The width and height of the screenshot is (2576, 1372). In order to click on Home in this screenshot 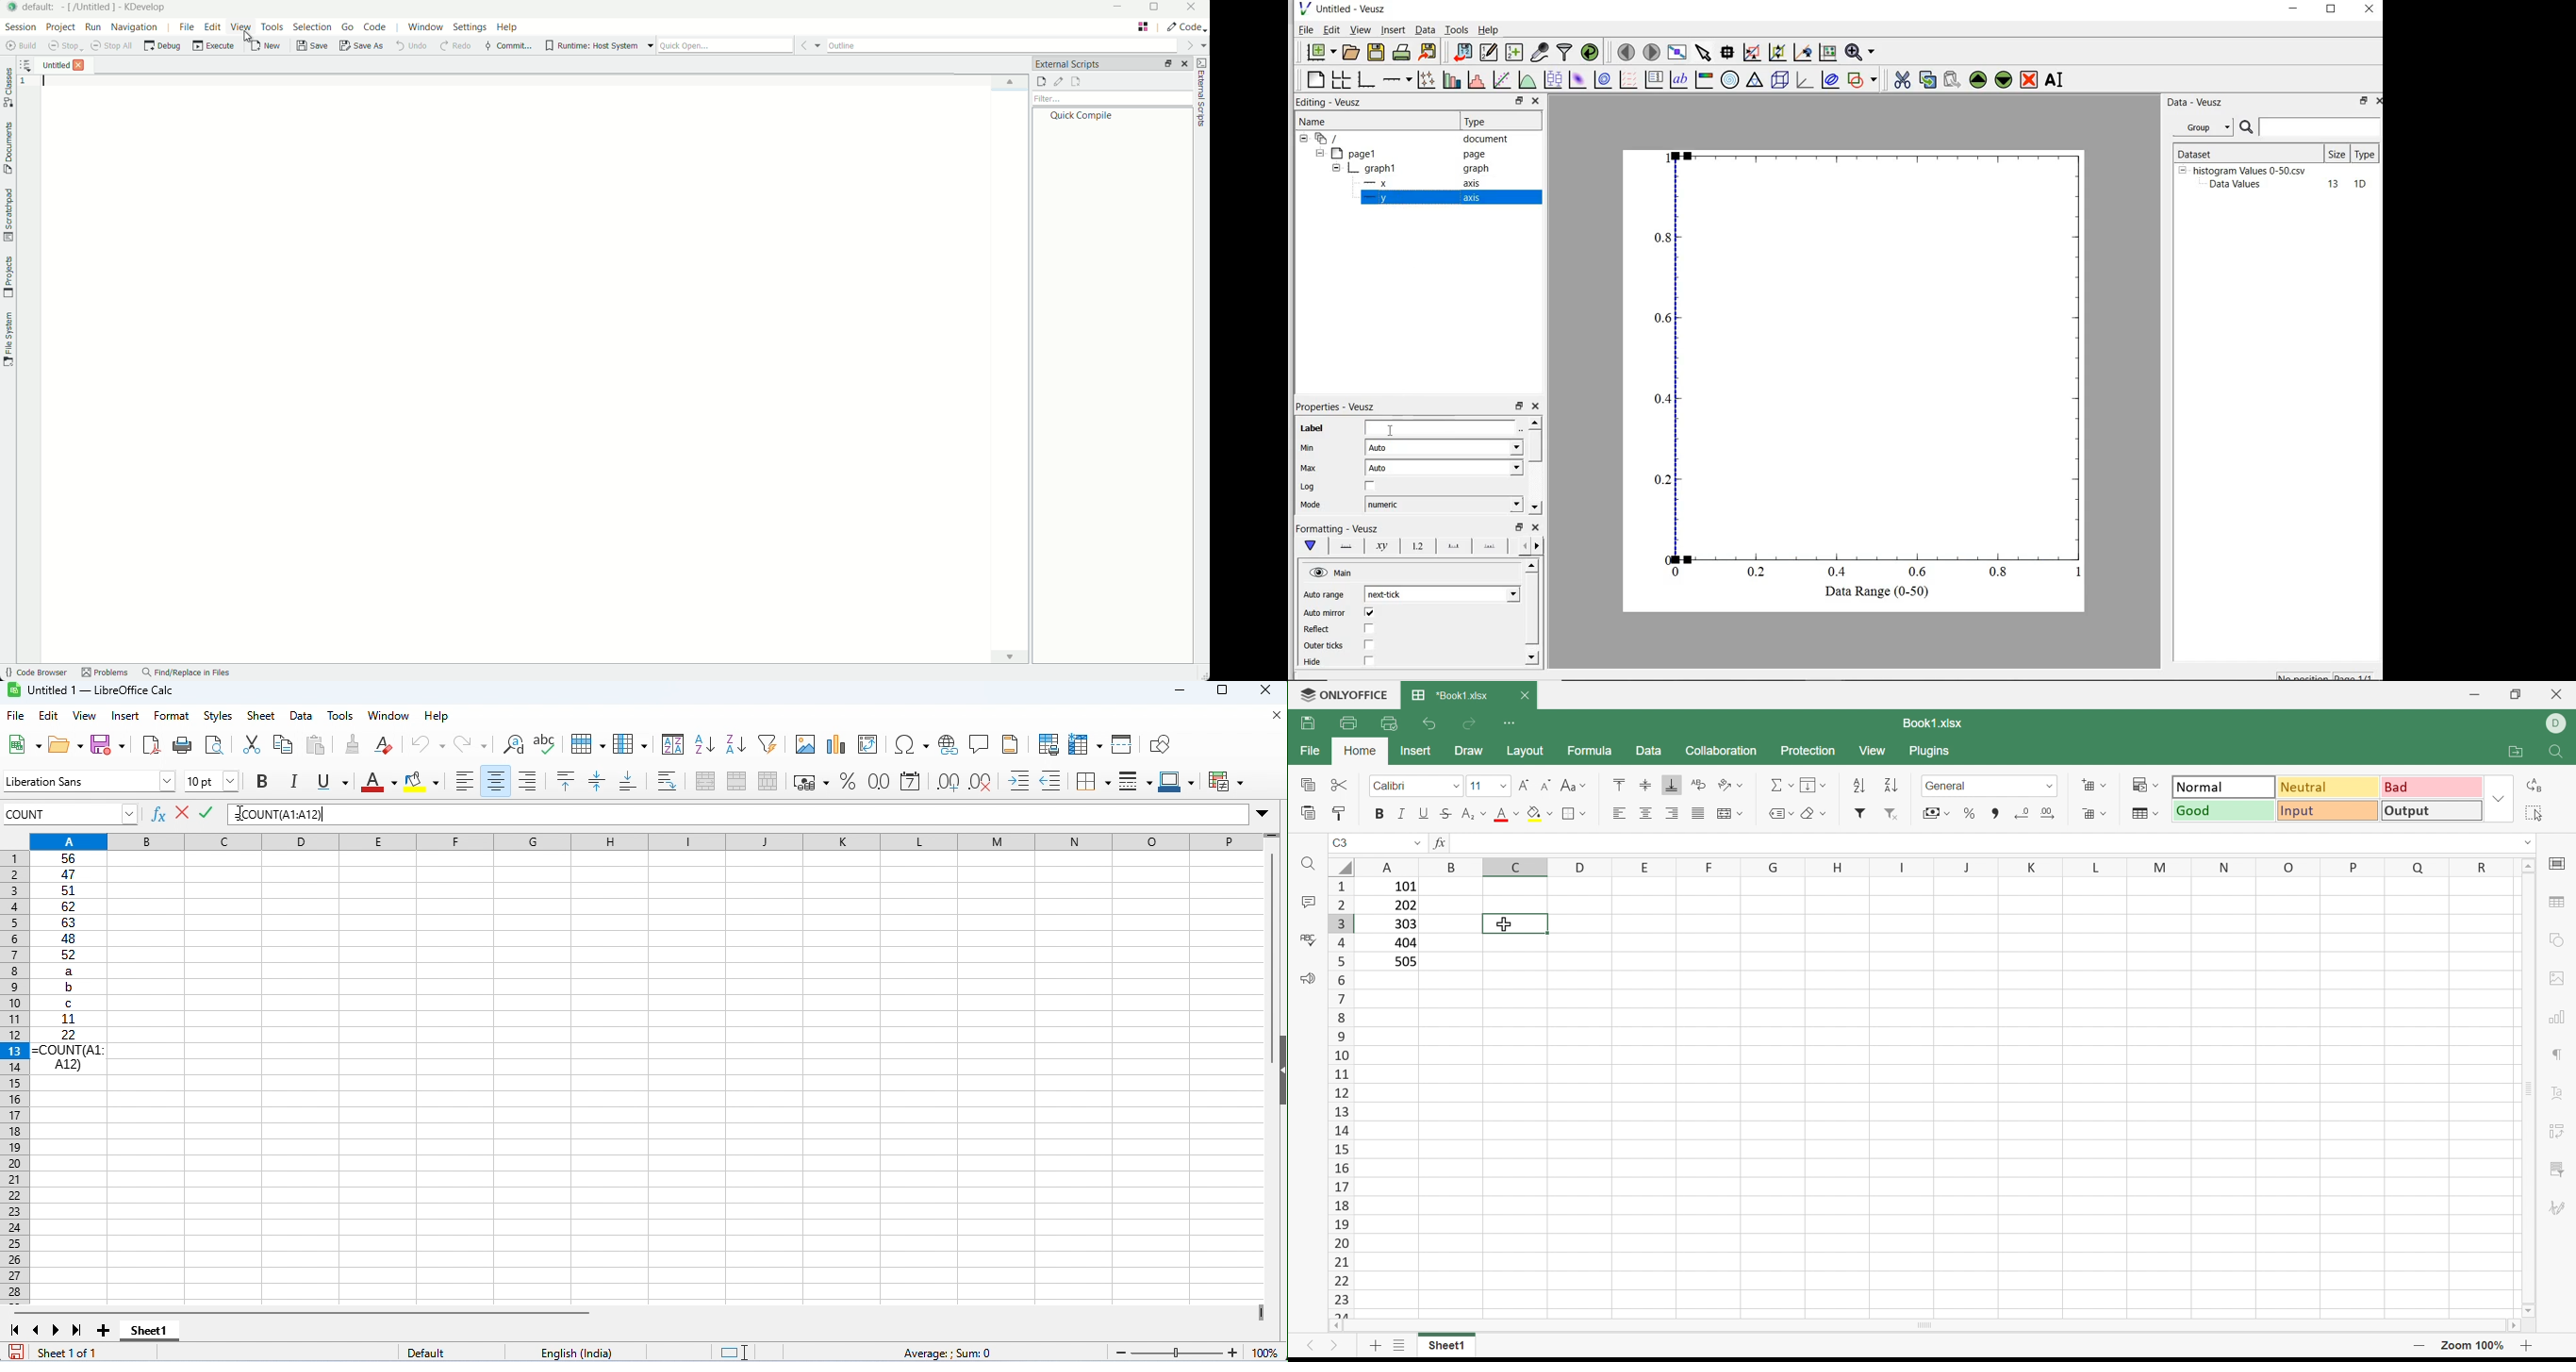, I will do `click(1362, 753)`.